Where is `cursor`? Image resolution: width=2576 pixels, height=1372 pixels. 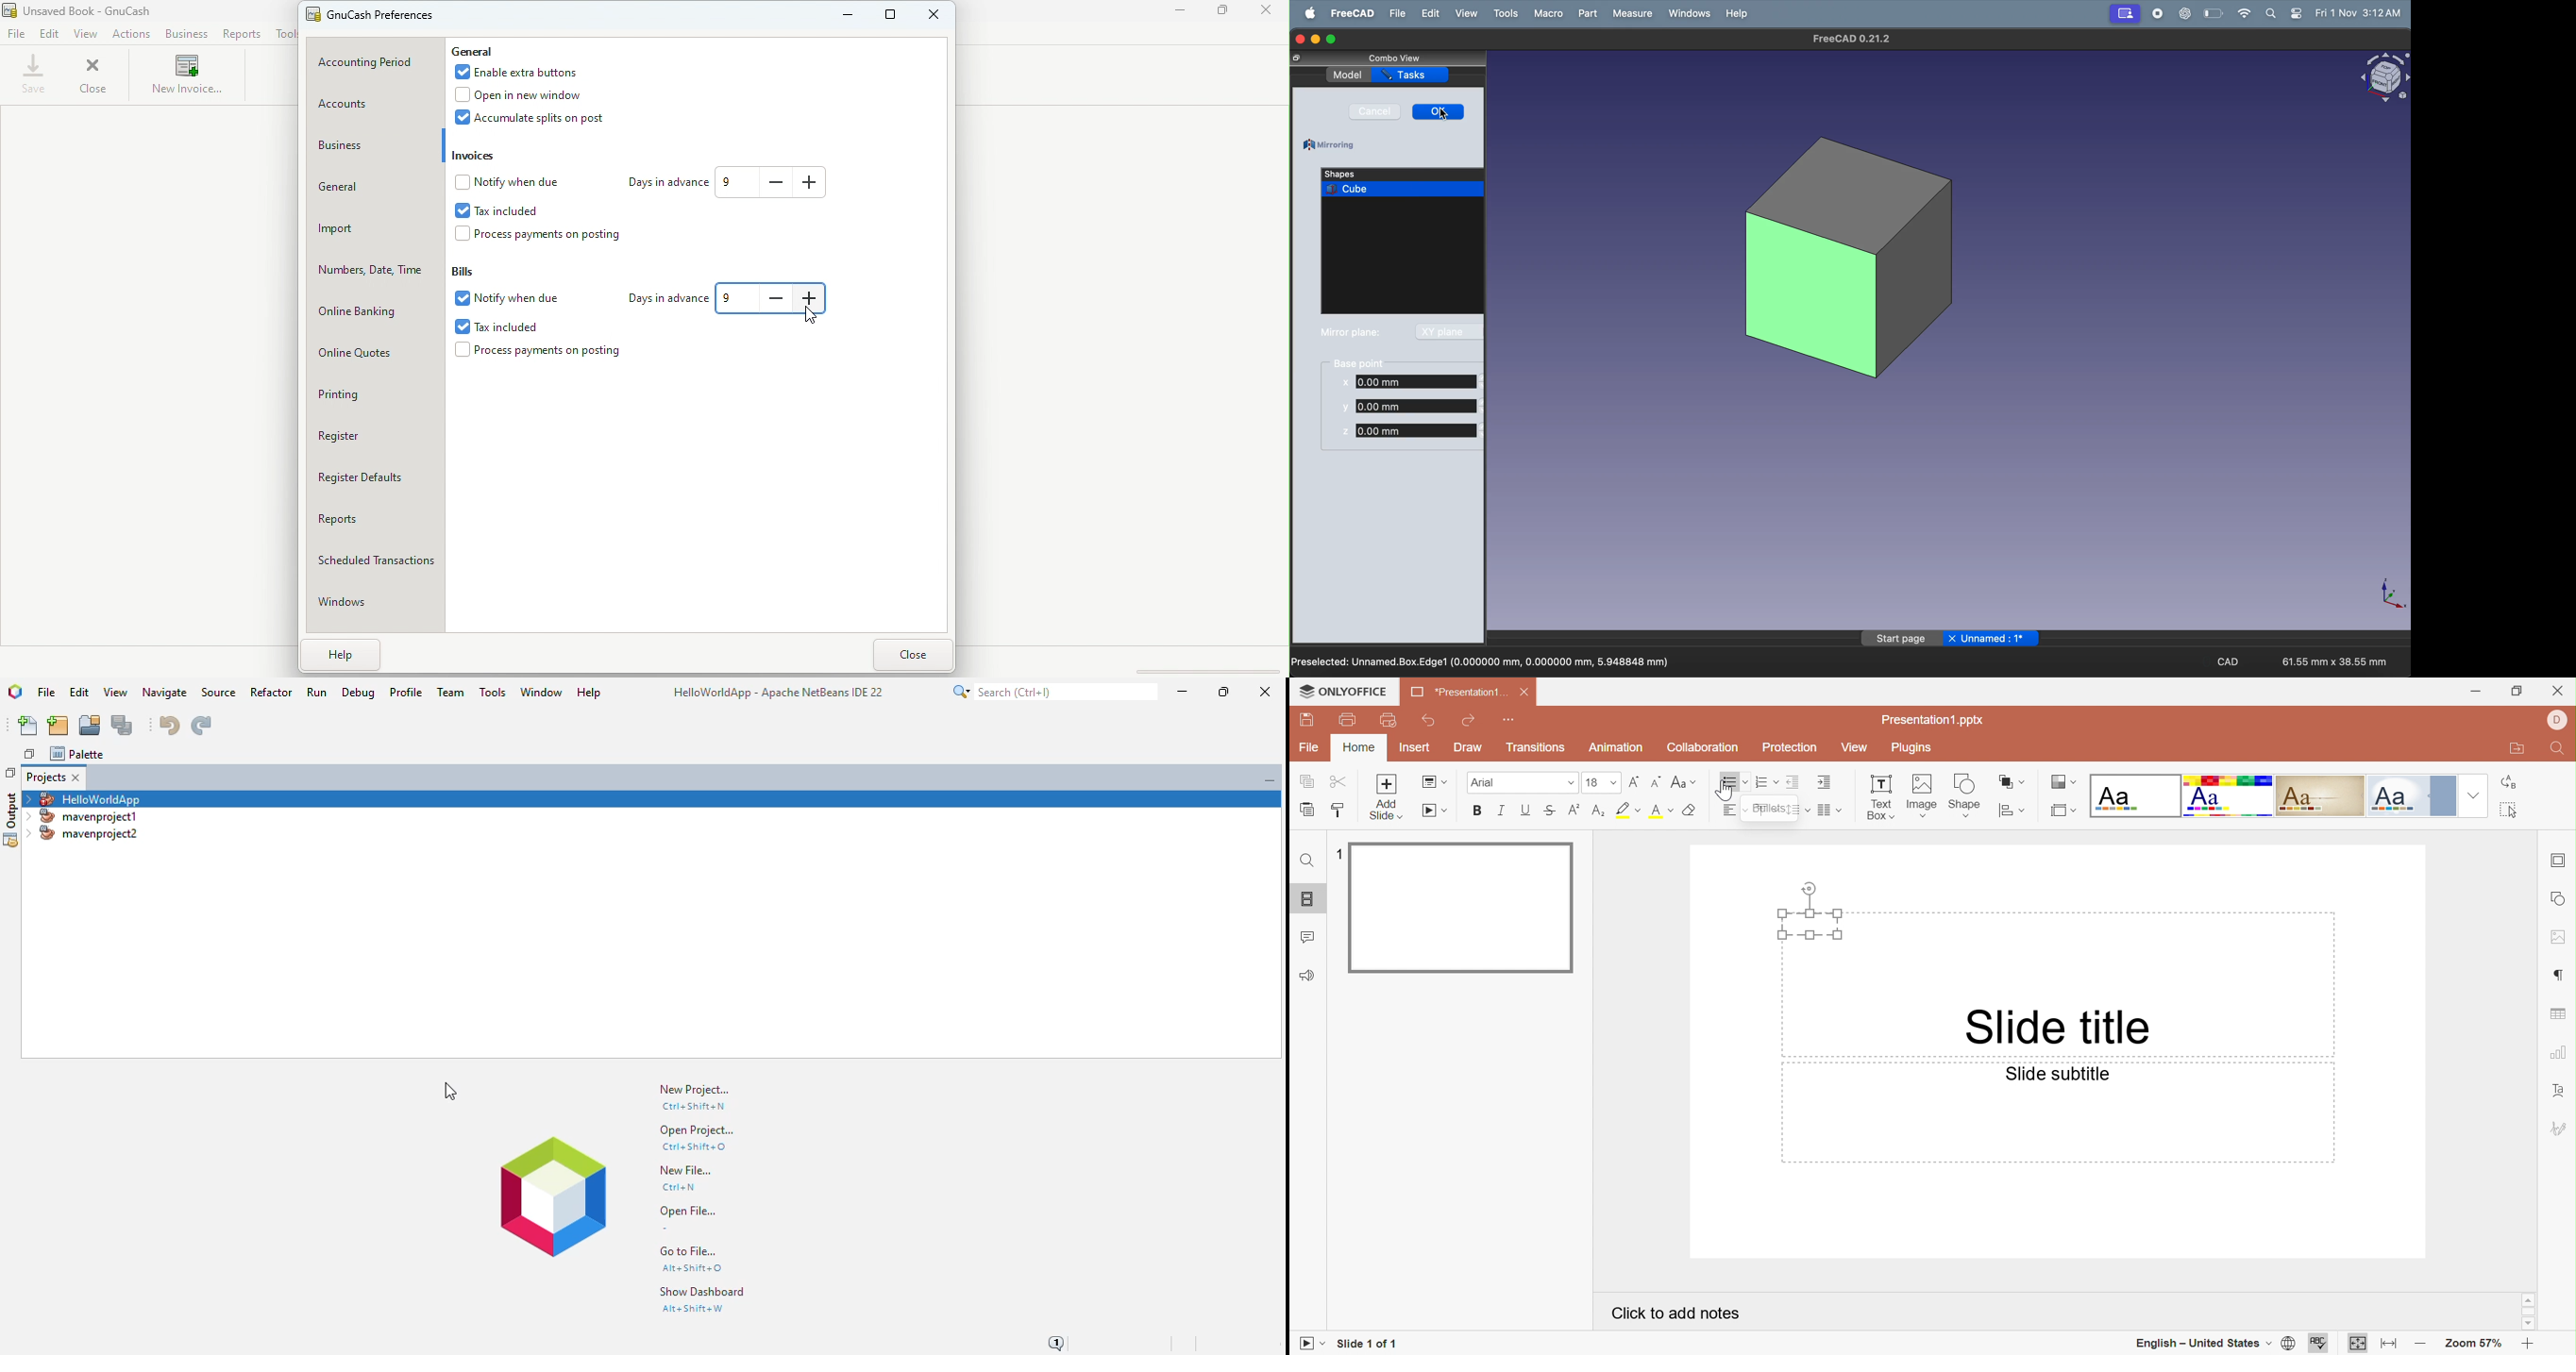 cursor is located at coordinates (1304, 690).